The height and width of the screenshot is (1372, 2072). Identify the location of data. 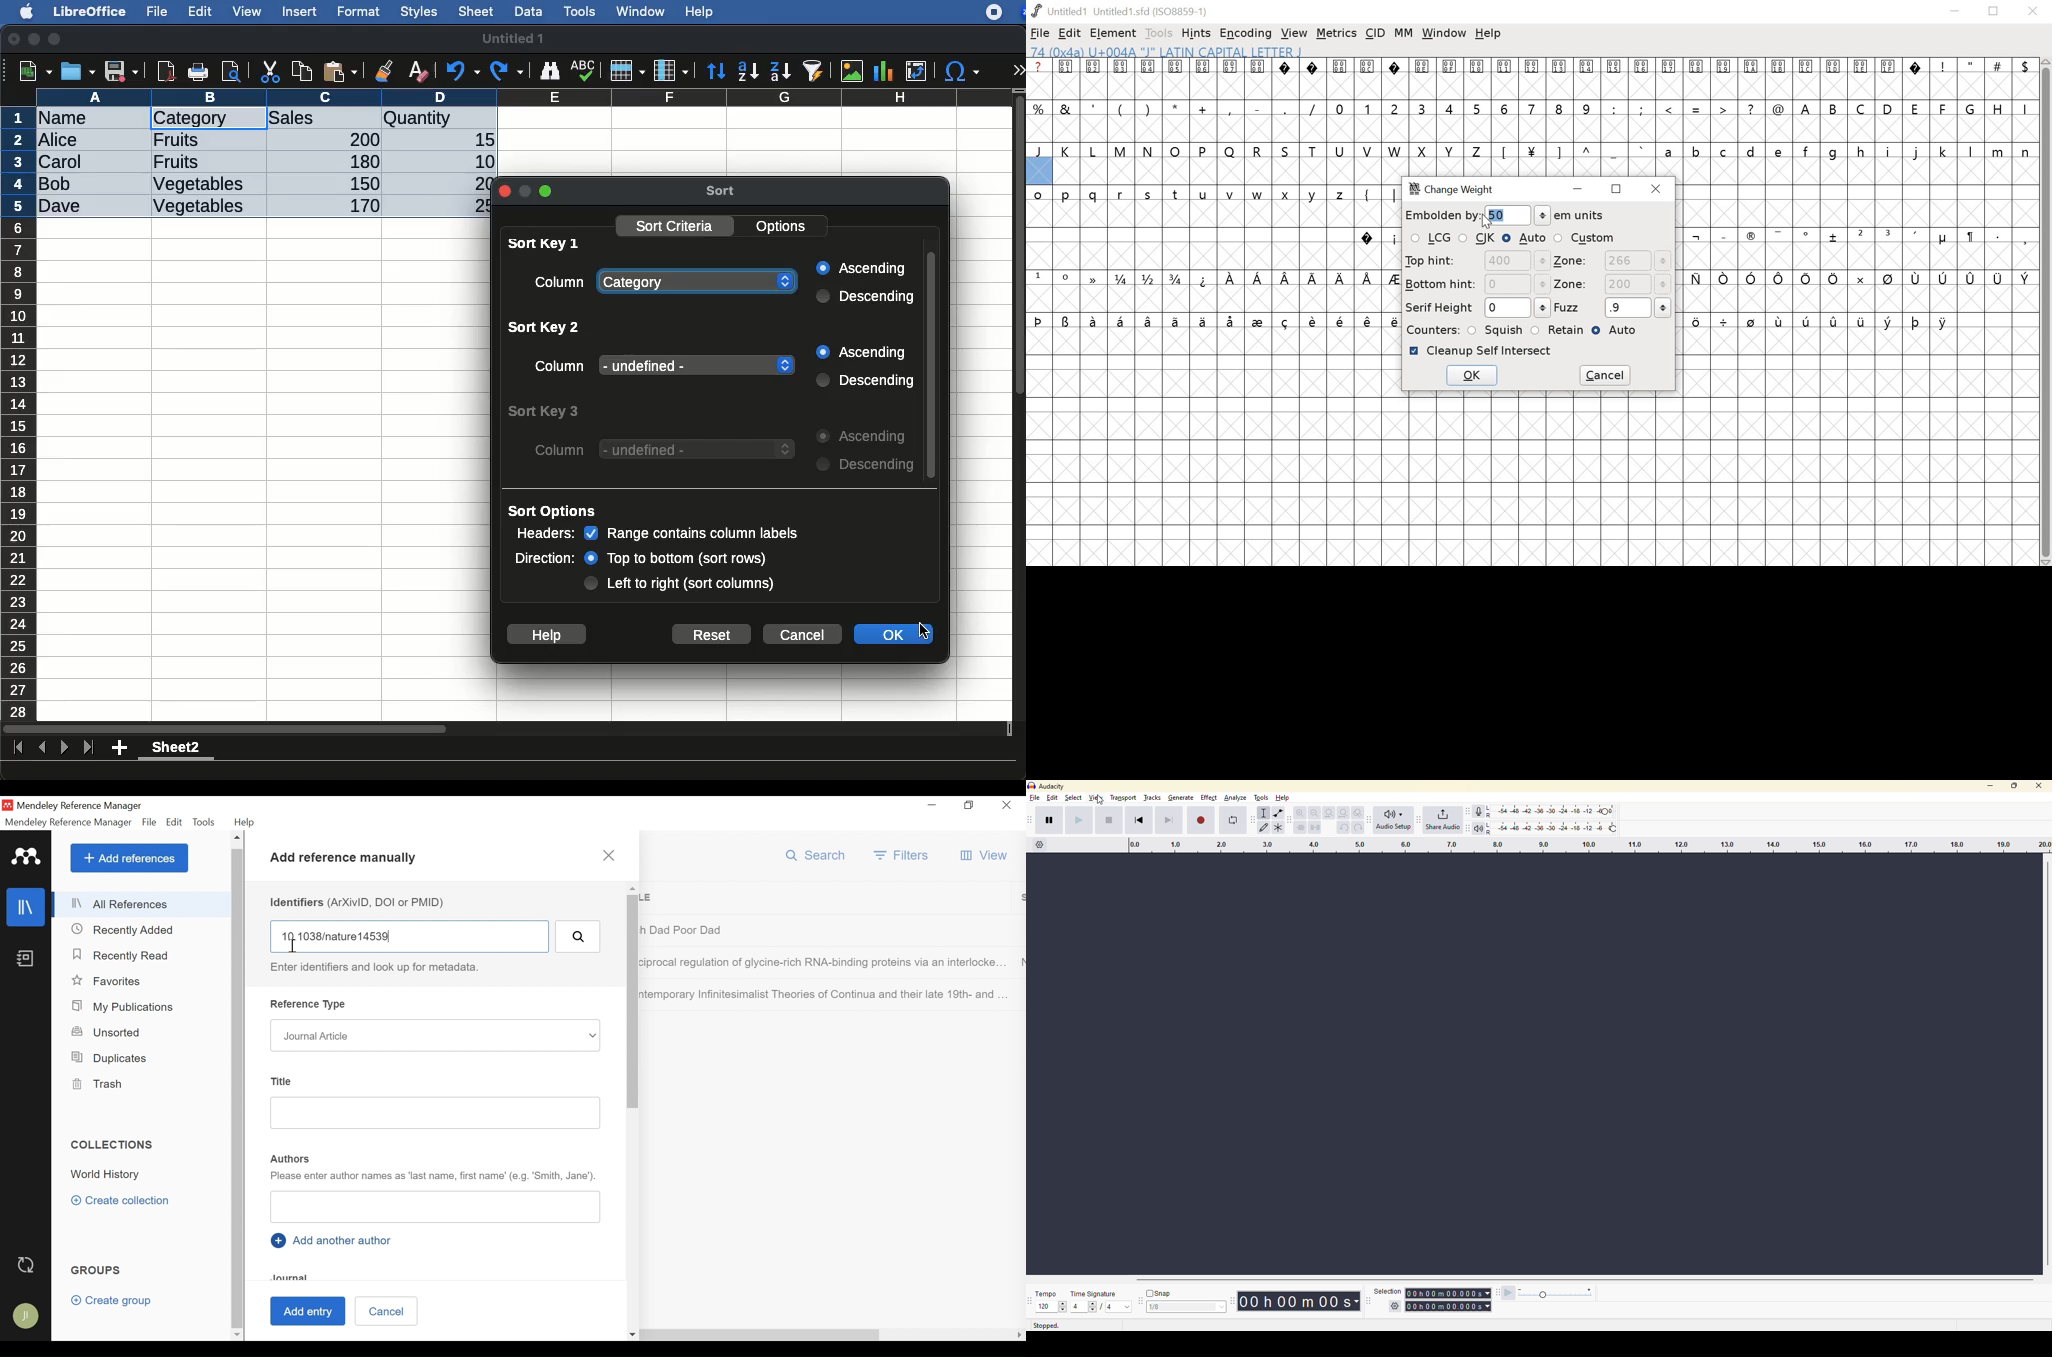
(528, 9).